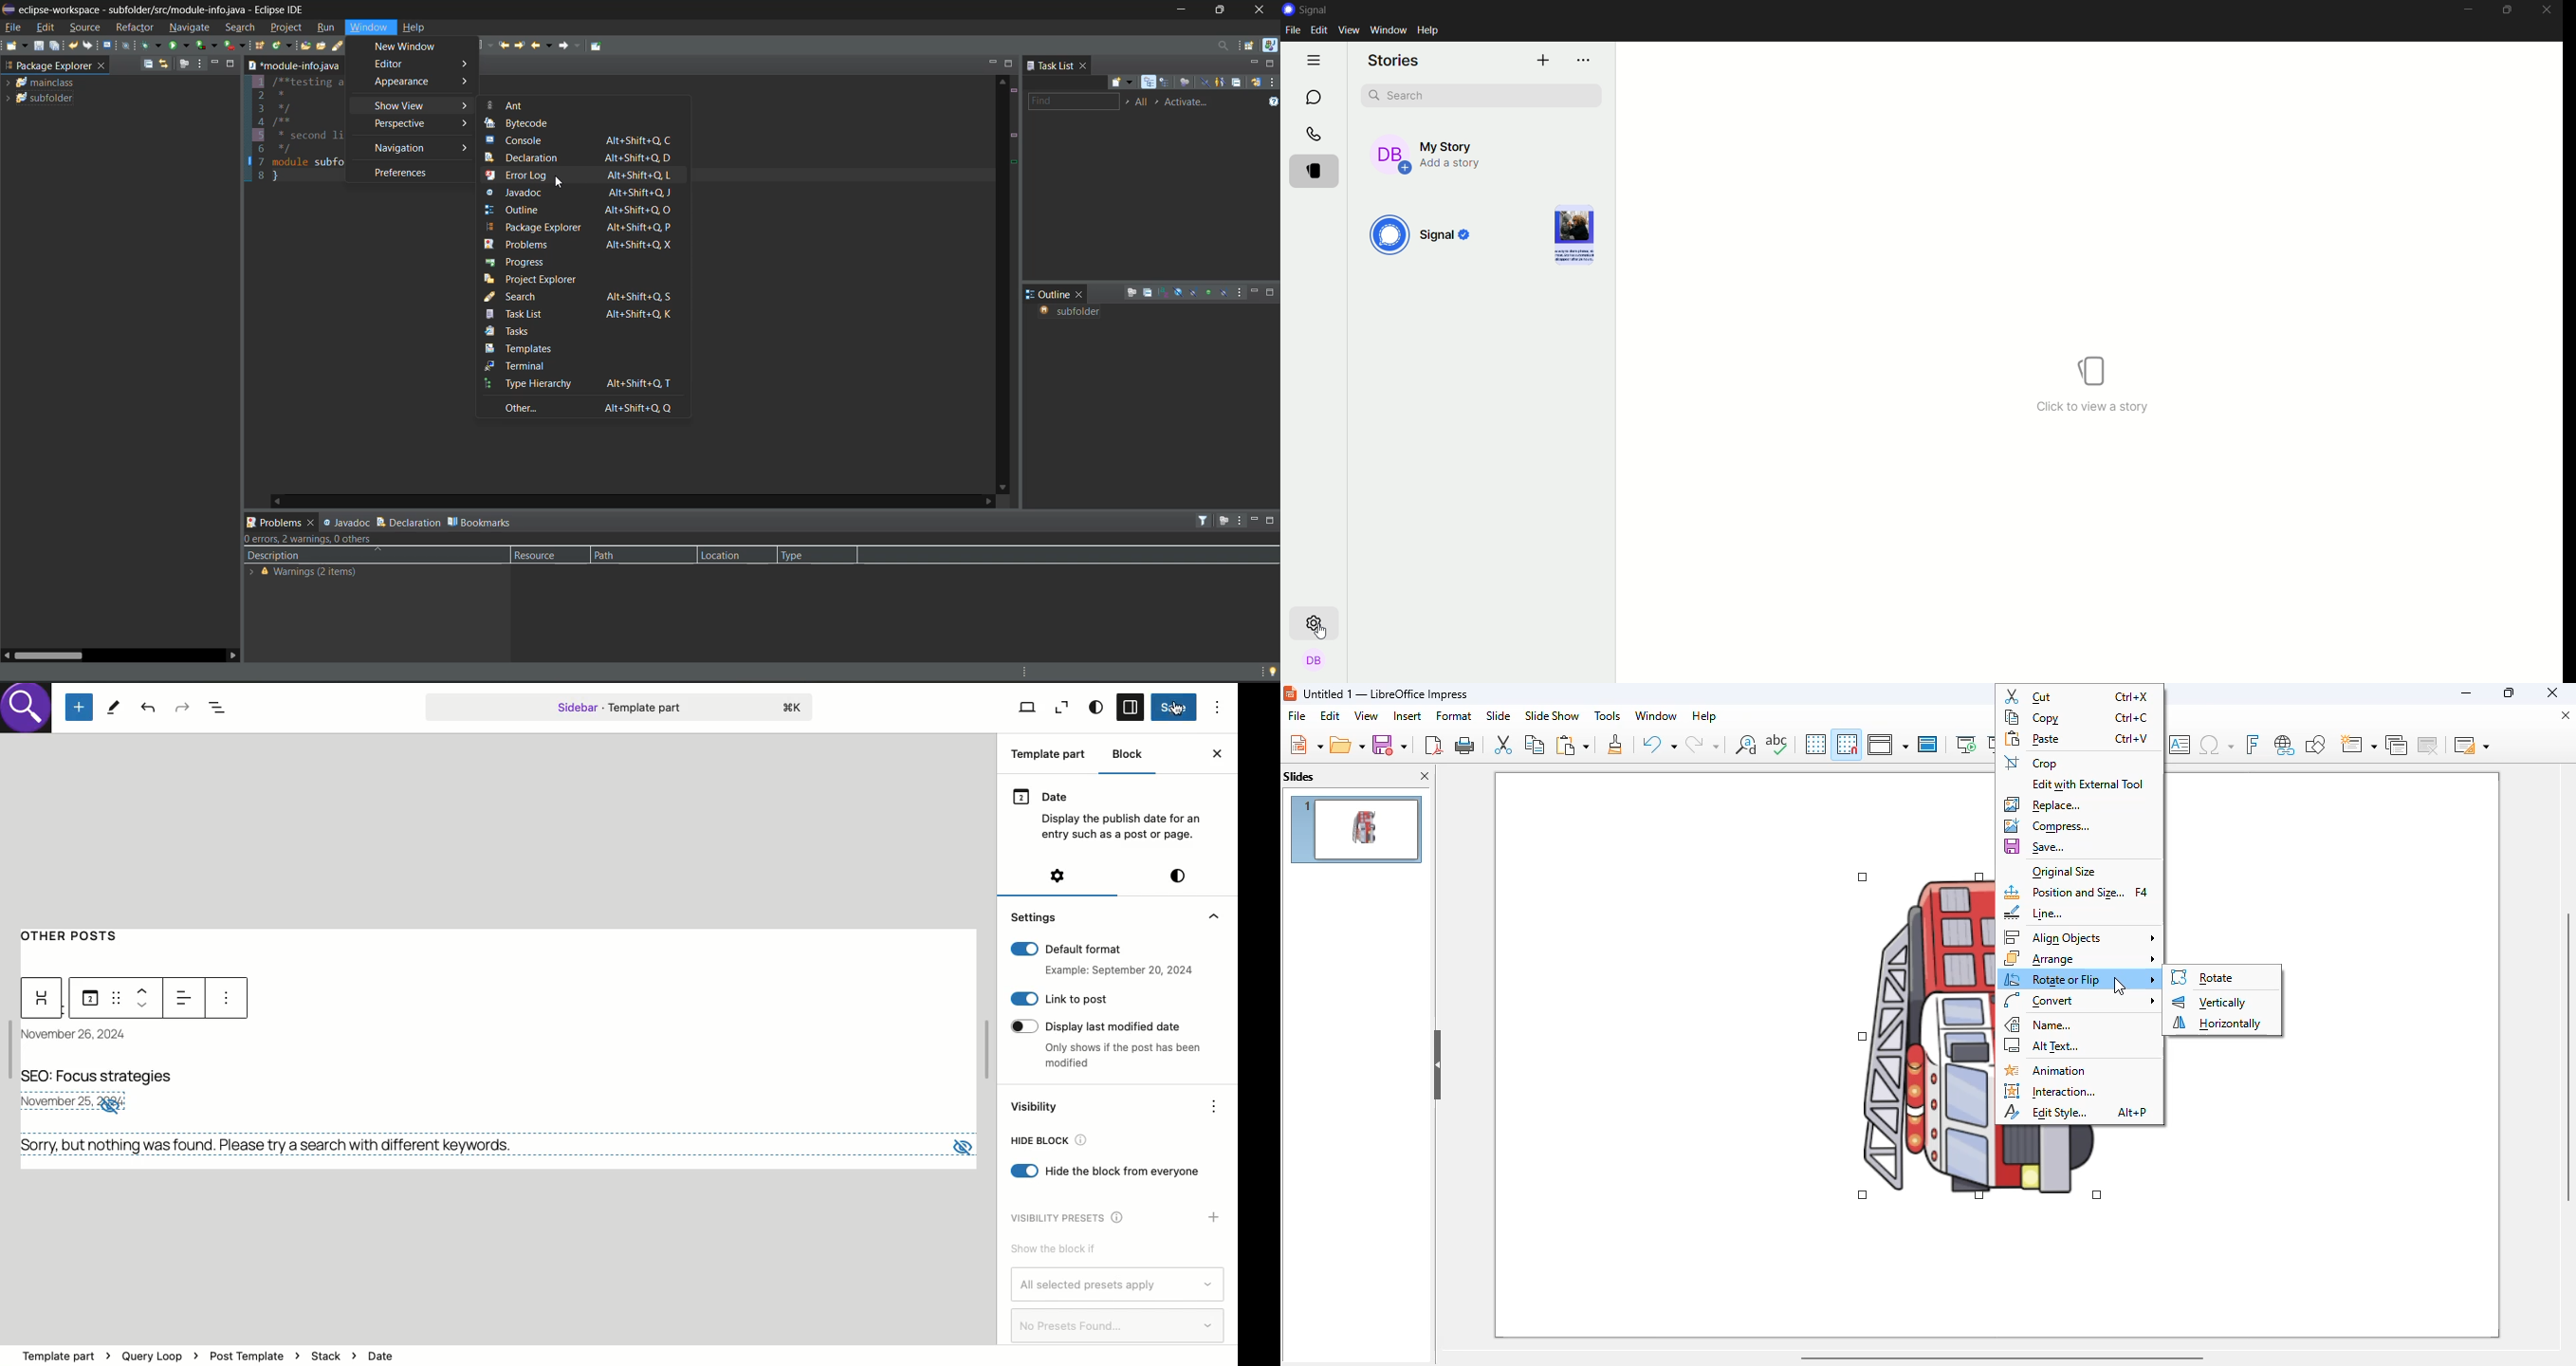  What do you see at coordinates (1253, 520) in the screenshot?
I see `minimize` at bounding box center [1253, 520].